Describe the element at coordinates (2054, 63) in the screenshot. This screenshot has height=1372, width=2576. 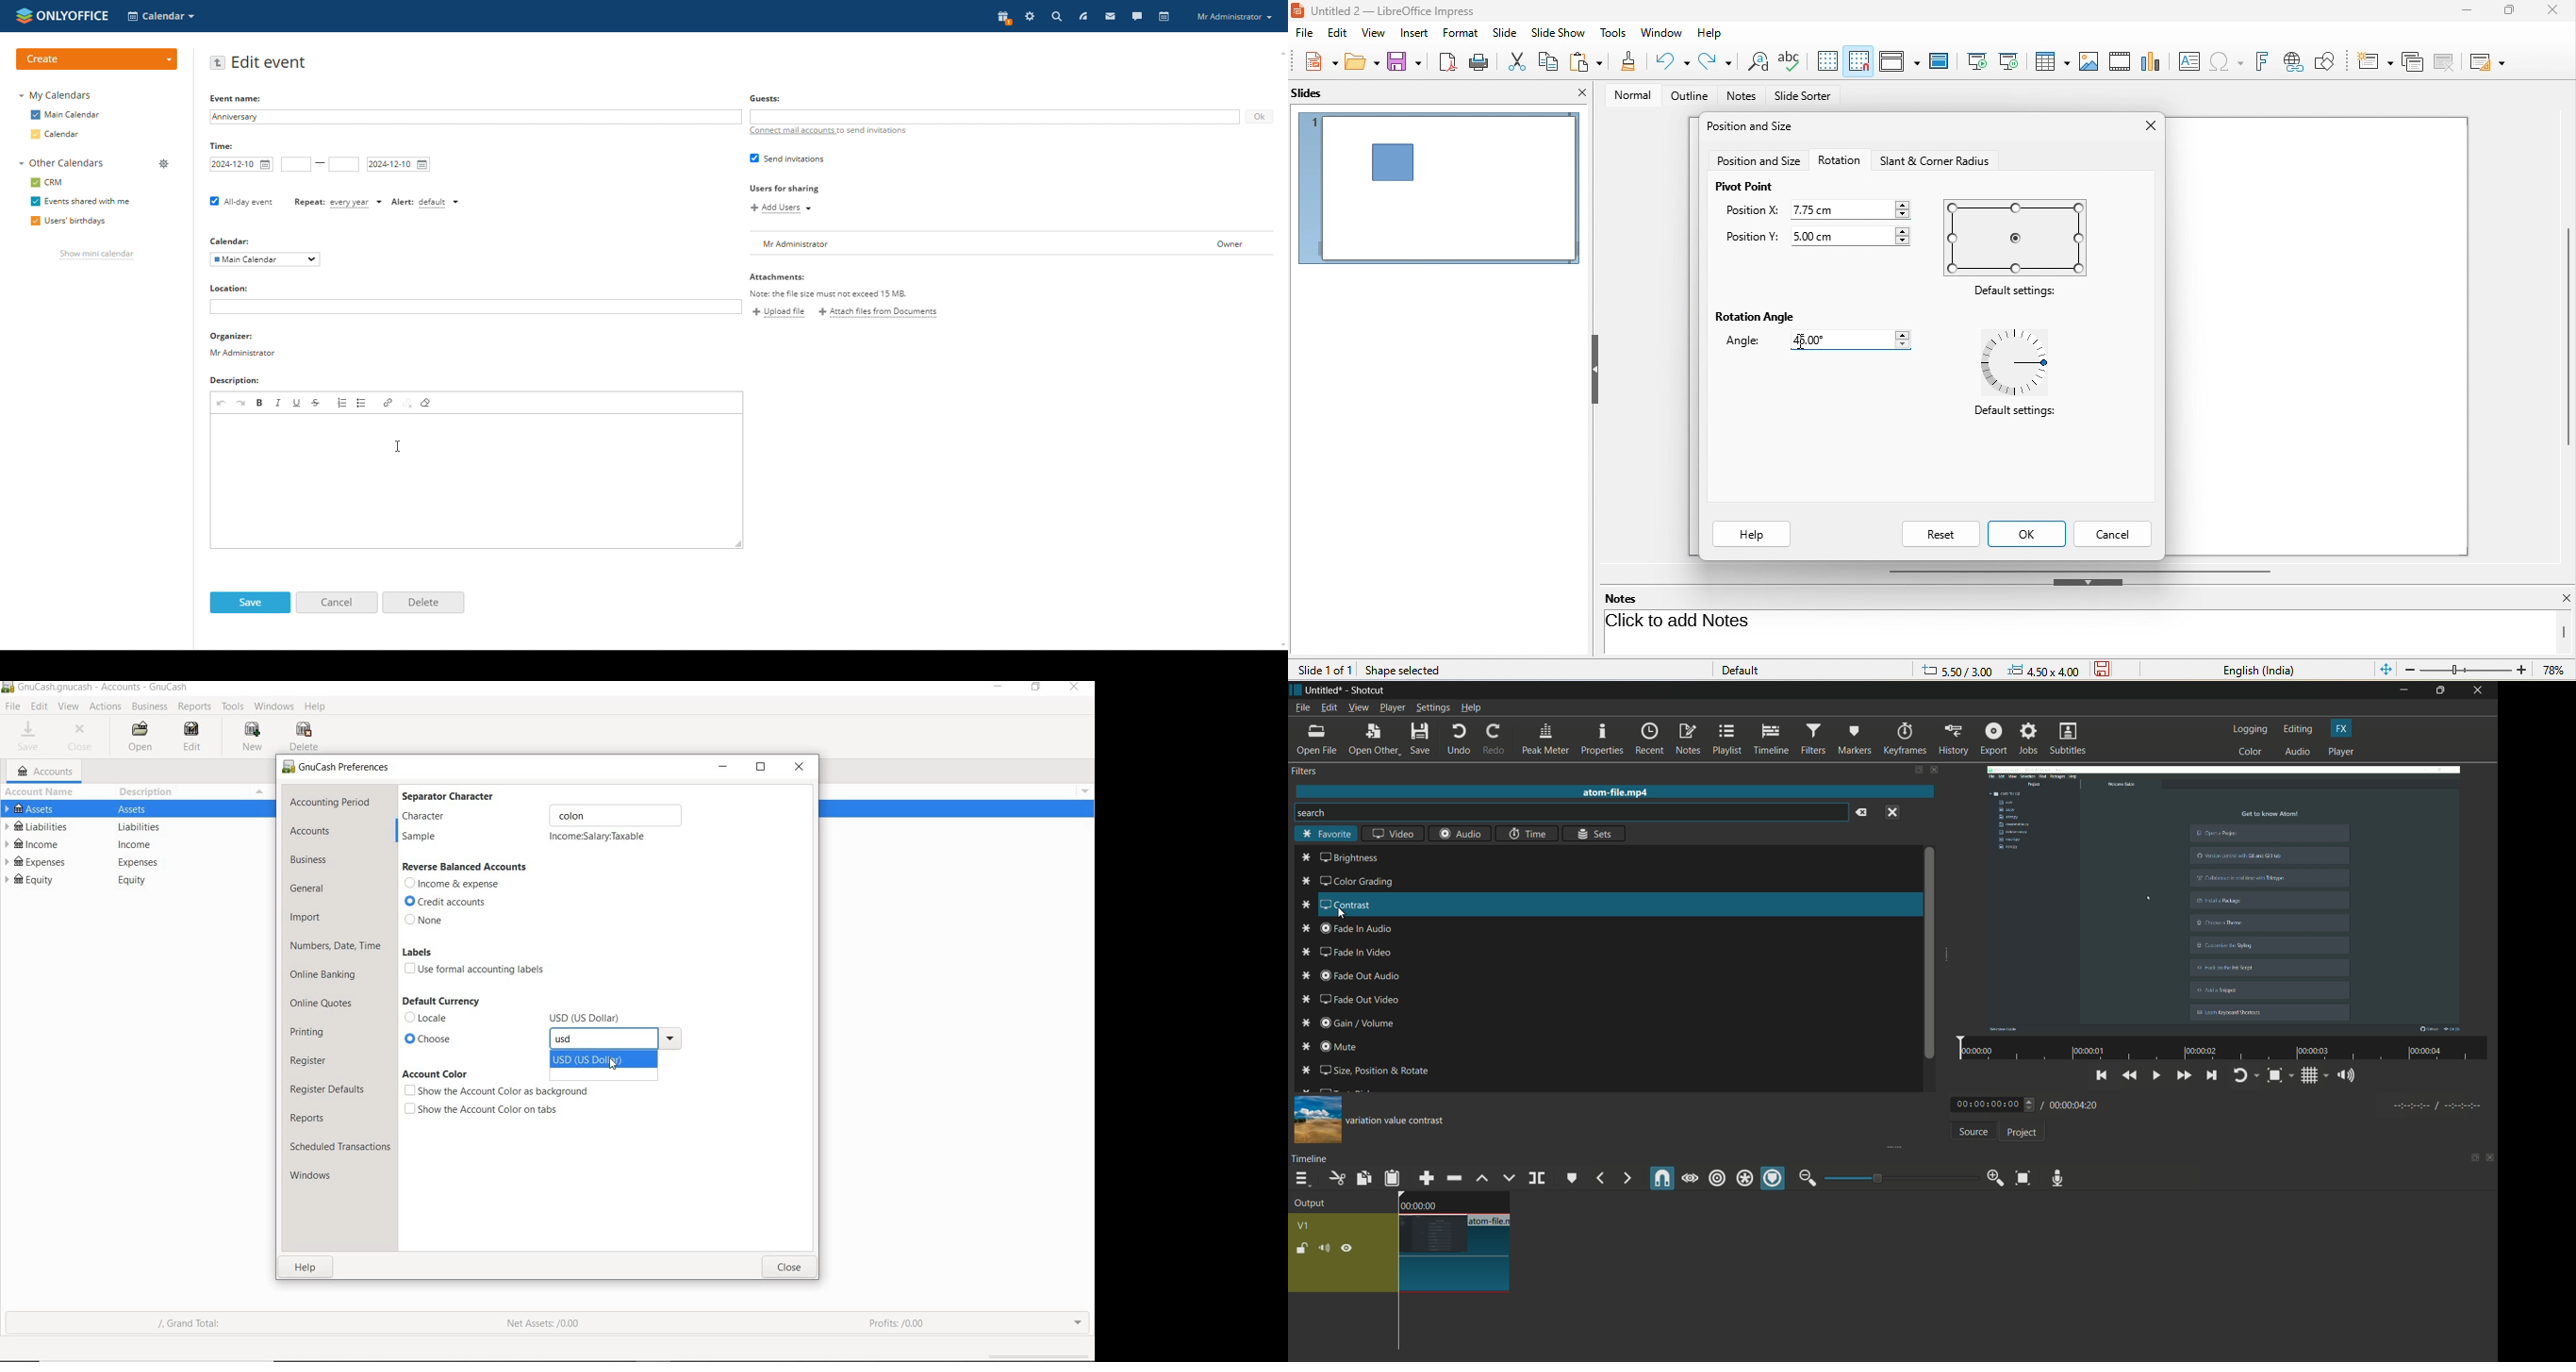
I see `table` at that location.